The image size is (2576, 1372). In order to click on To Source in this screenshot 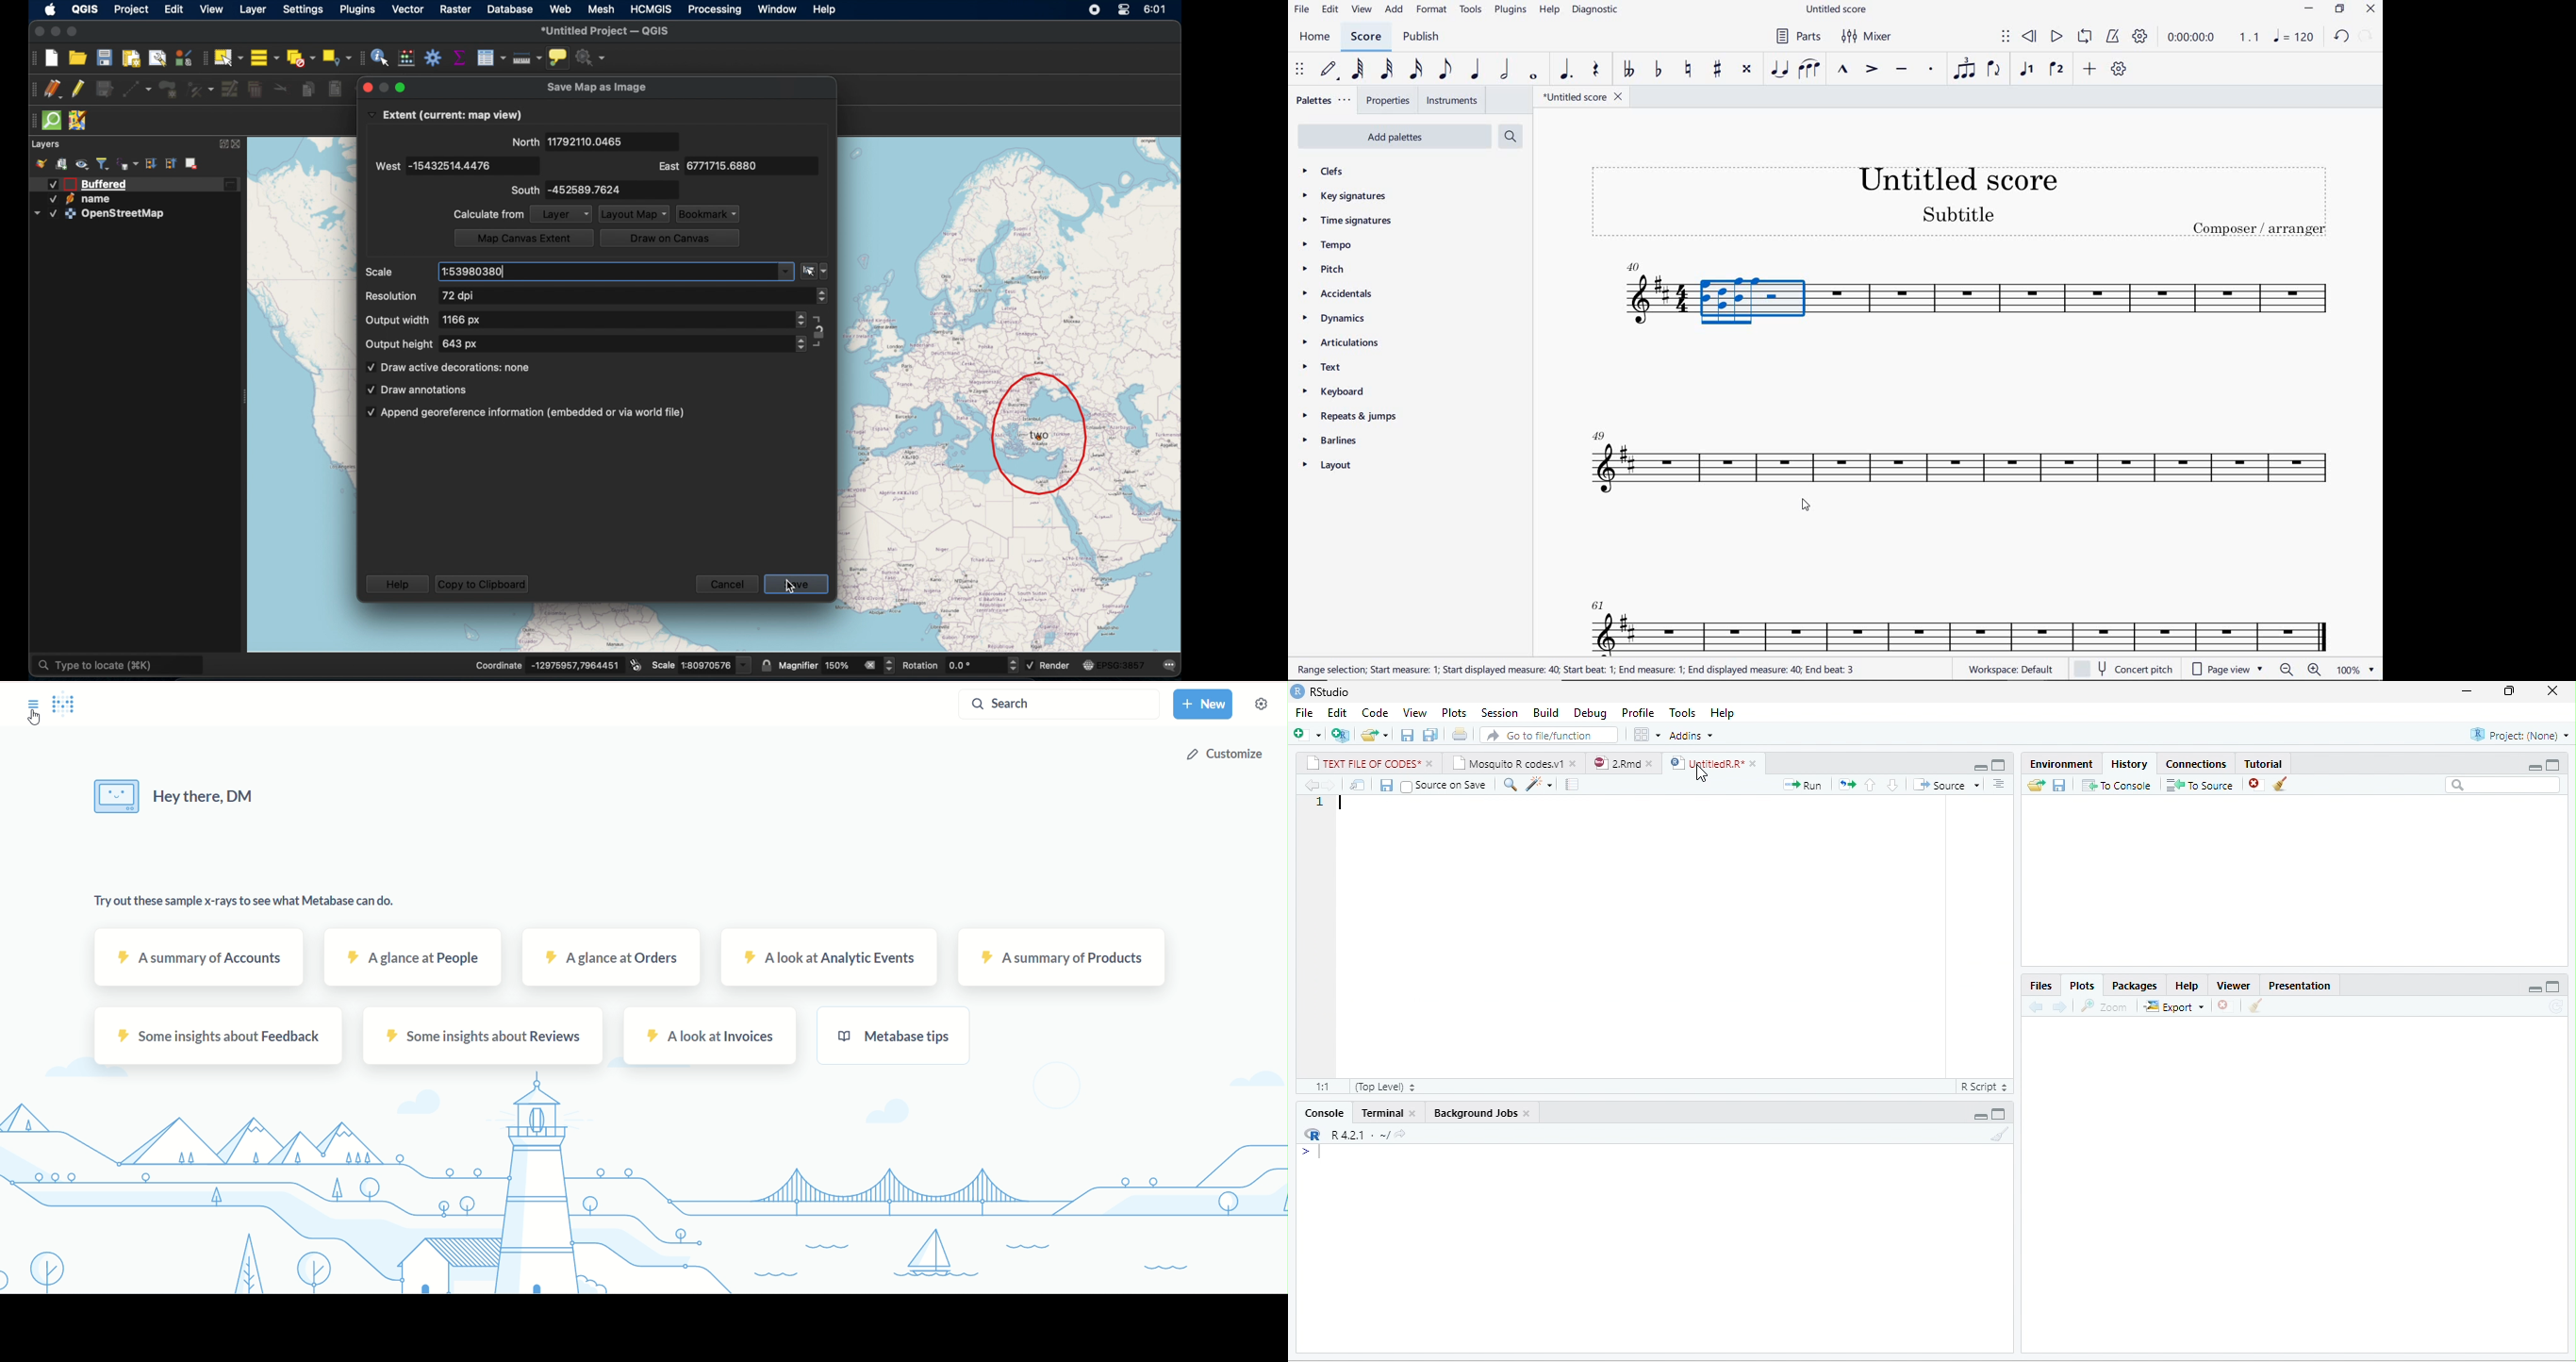, I will do `click(2201, 784)`.